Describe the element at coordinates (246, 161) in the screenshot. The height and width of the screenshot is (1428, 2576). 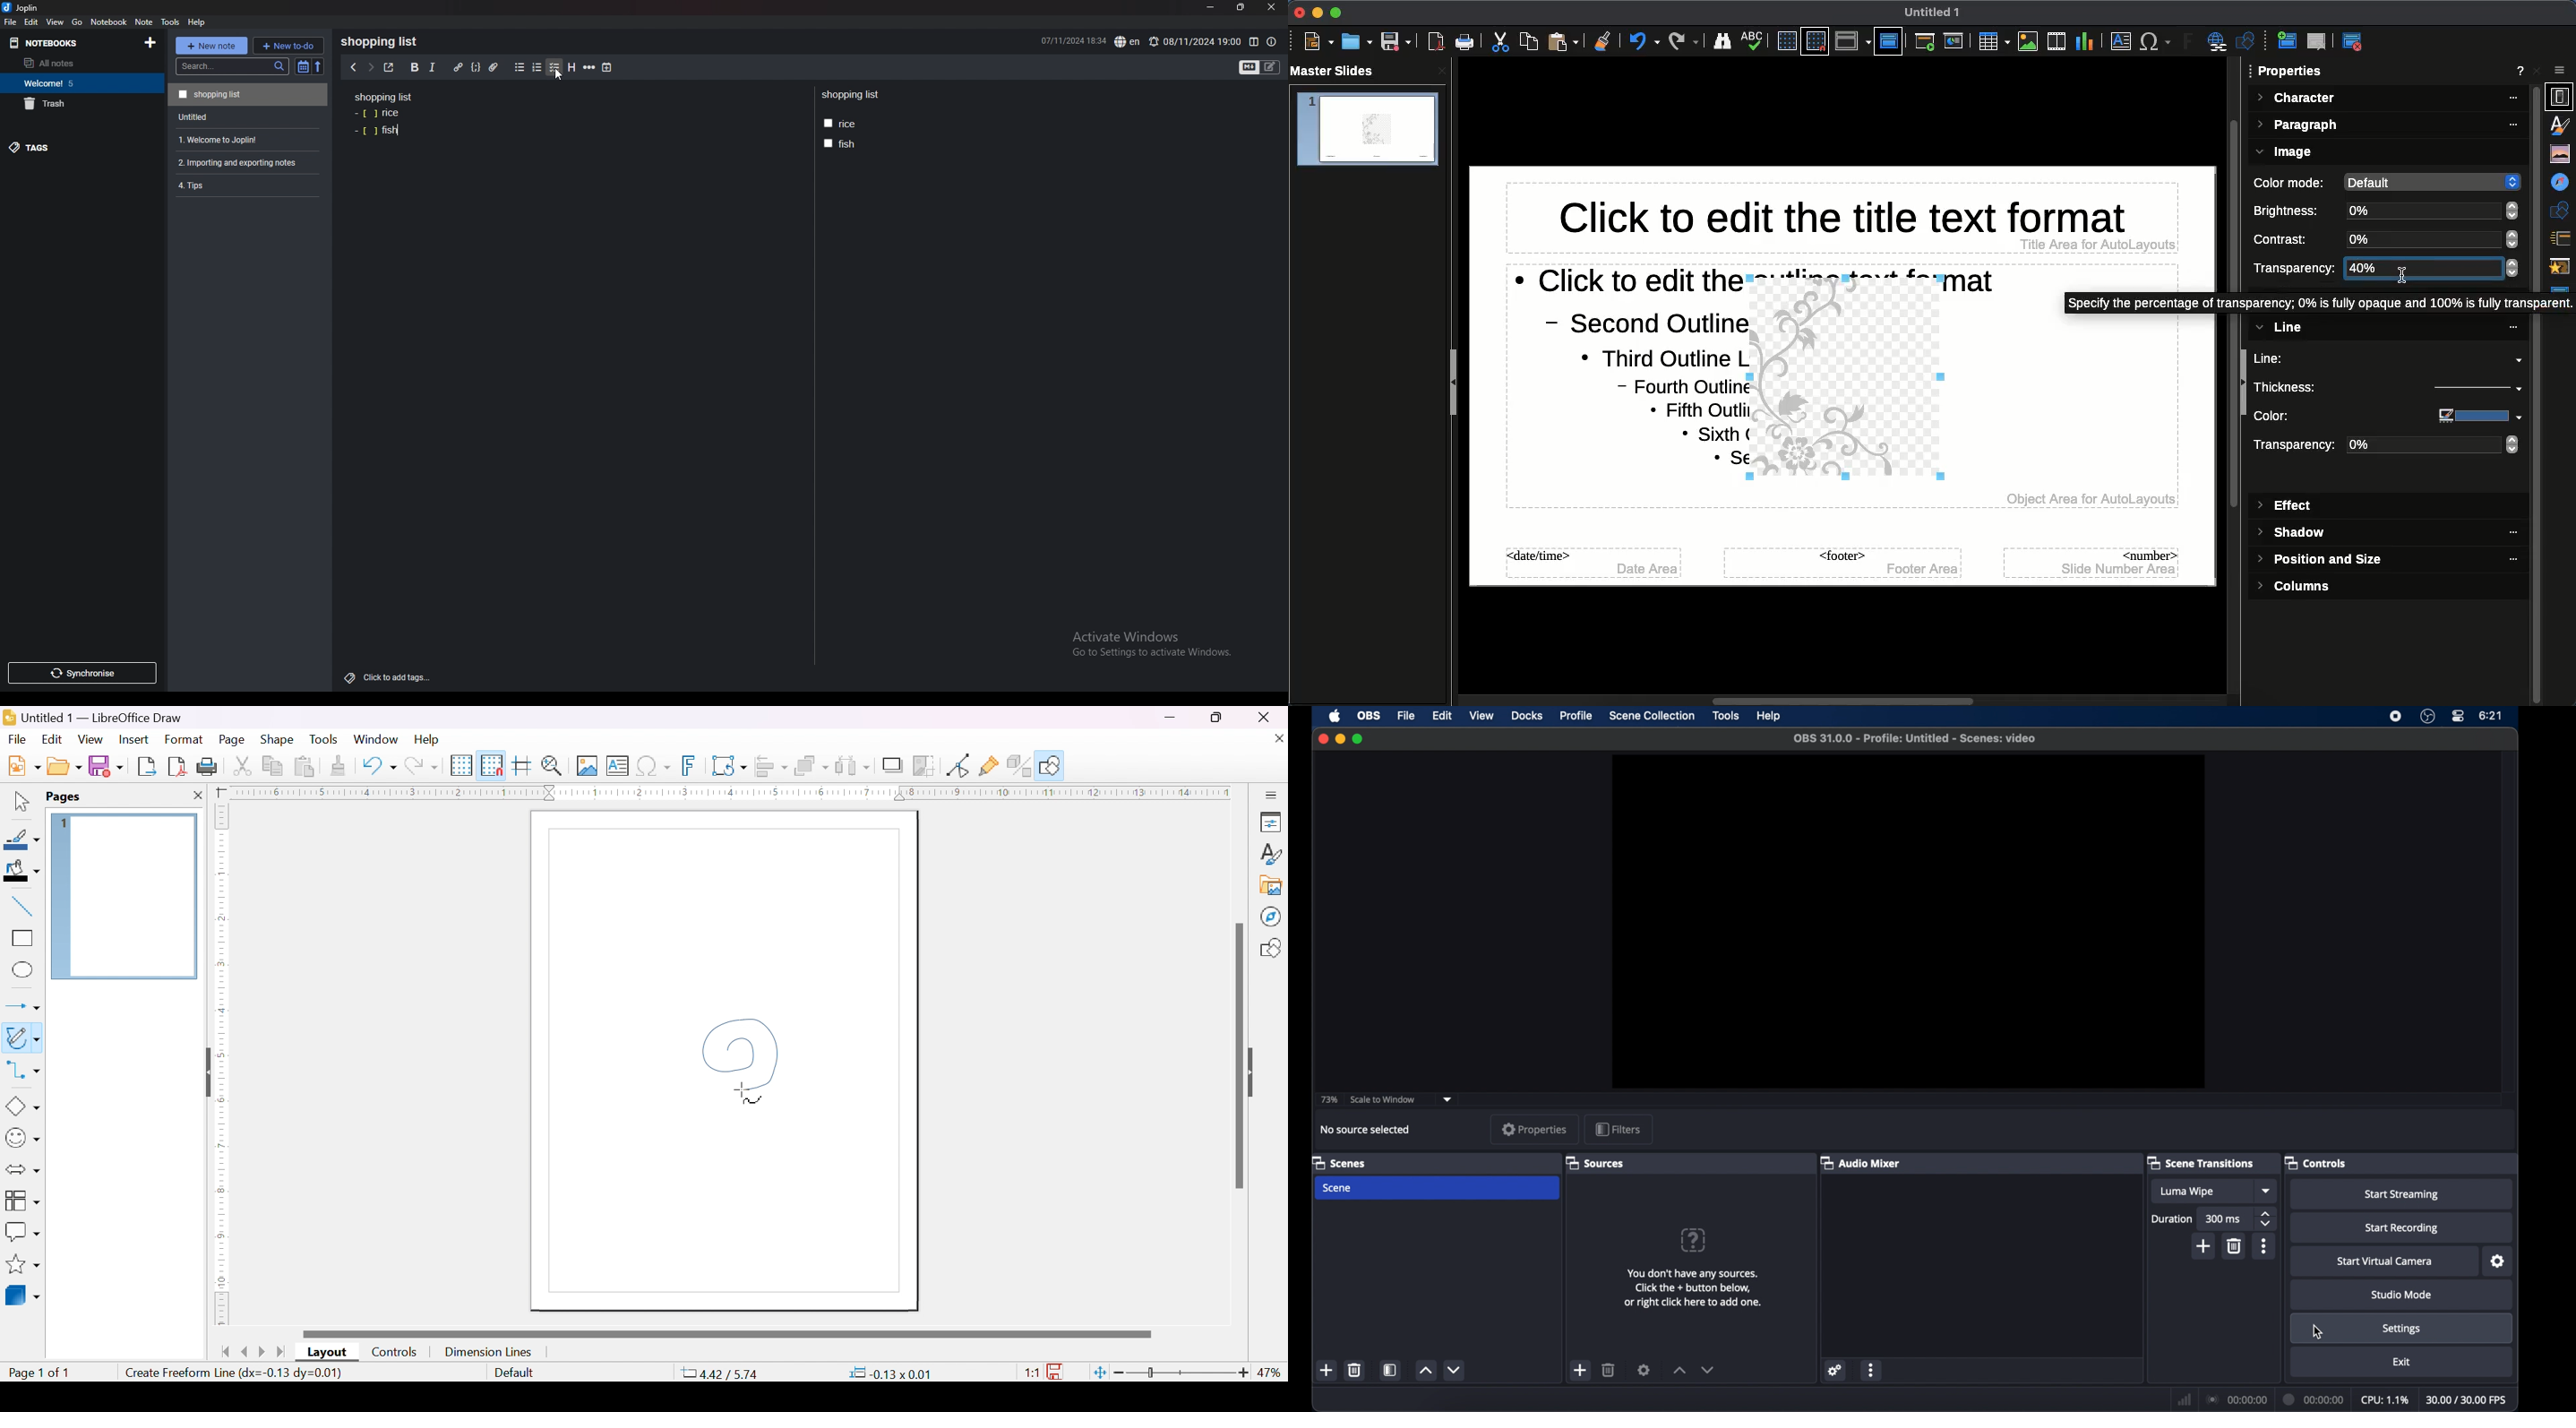
I see `2. Importing and exporting notes.` at that location.